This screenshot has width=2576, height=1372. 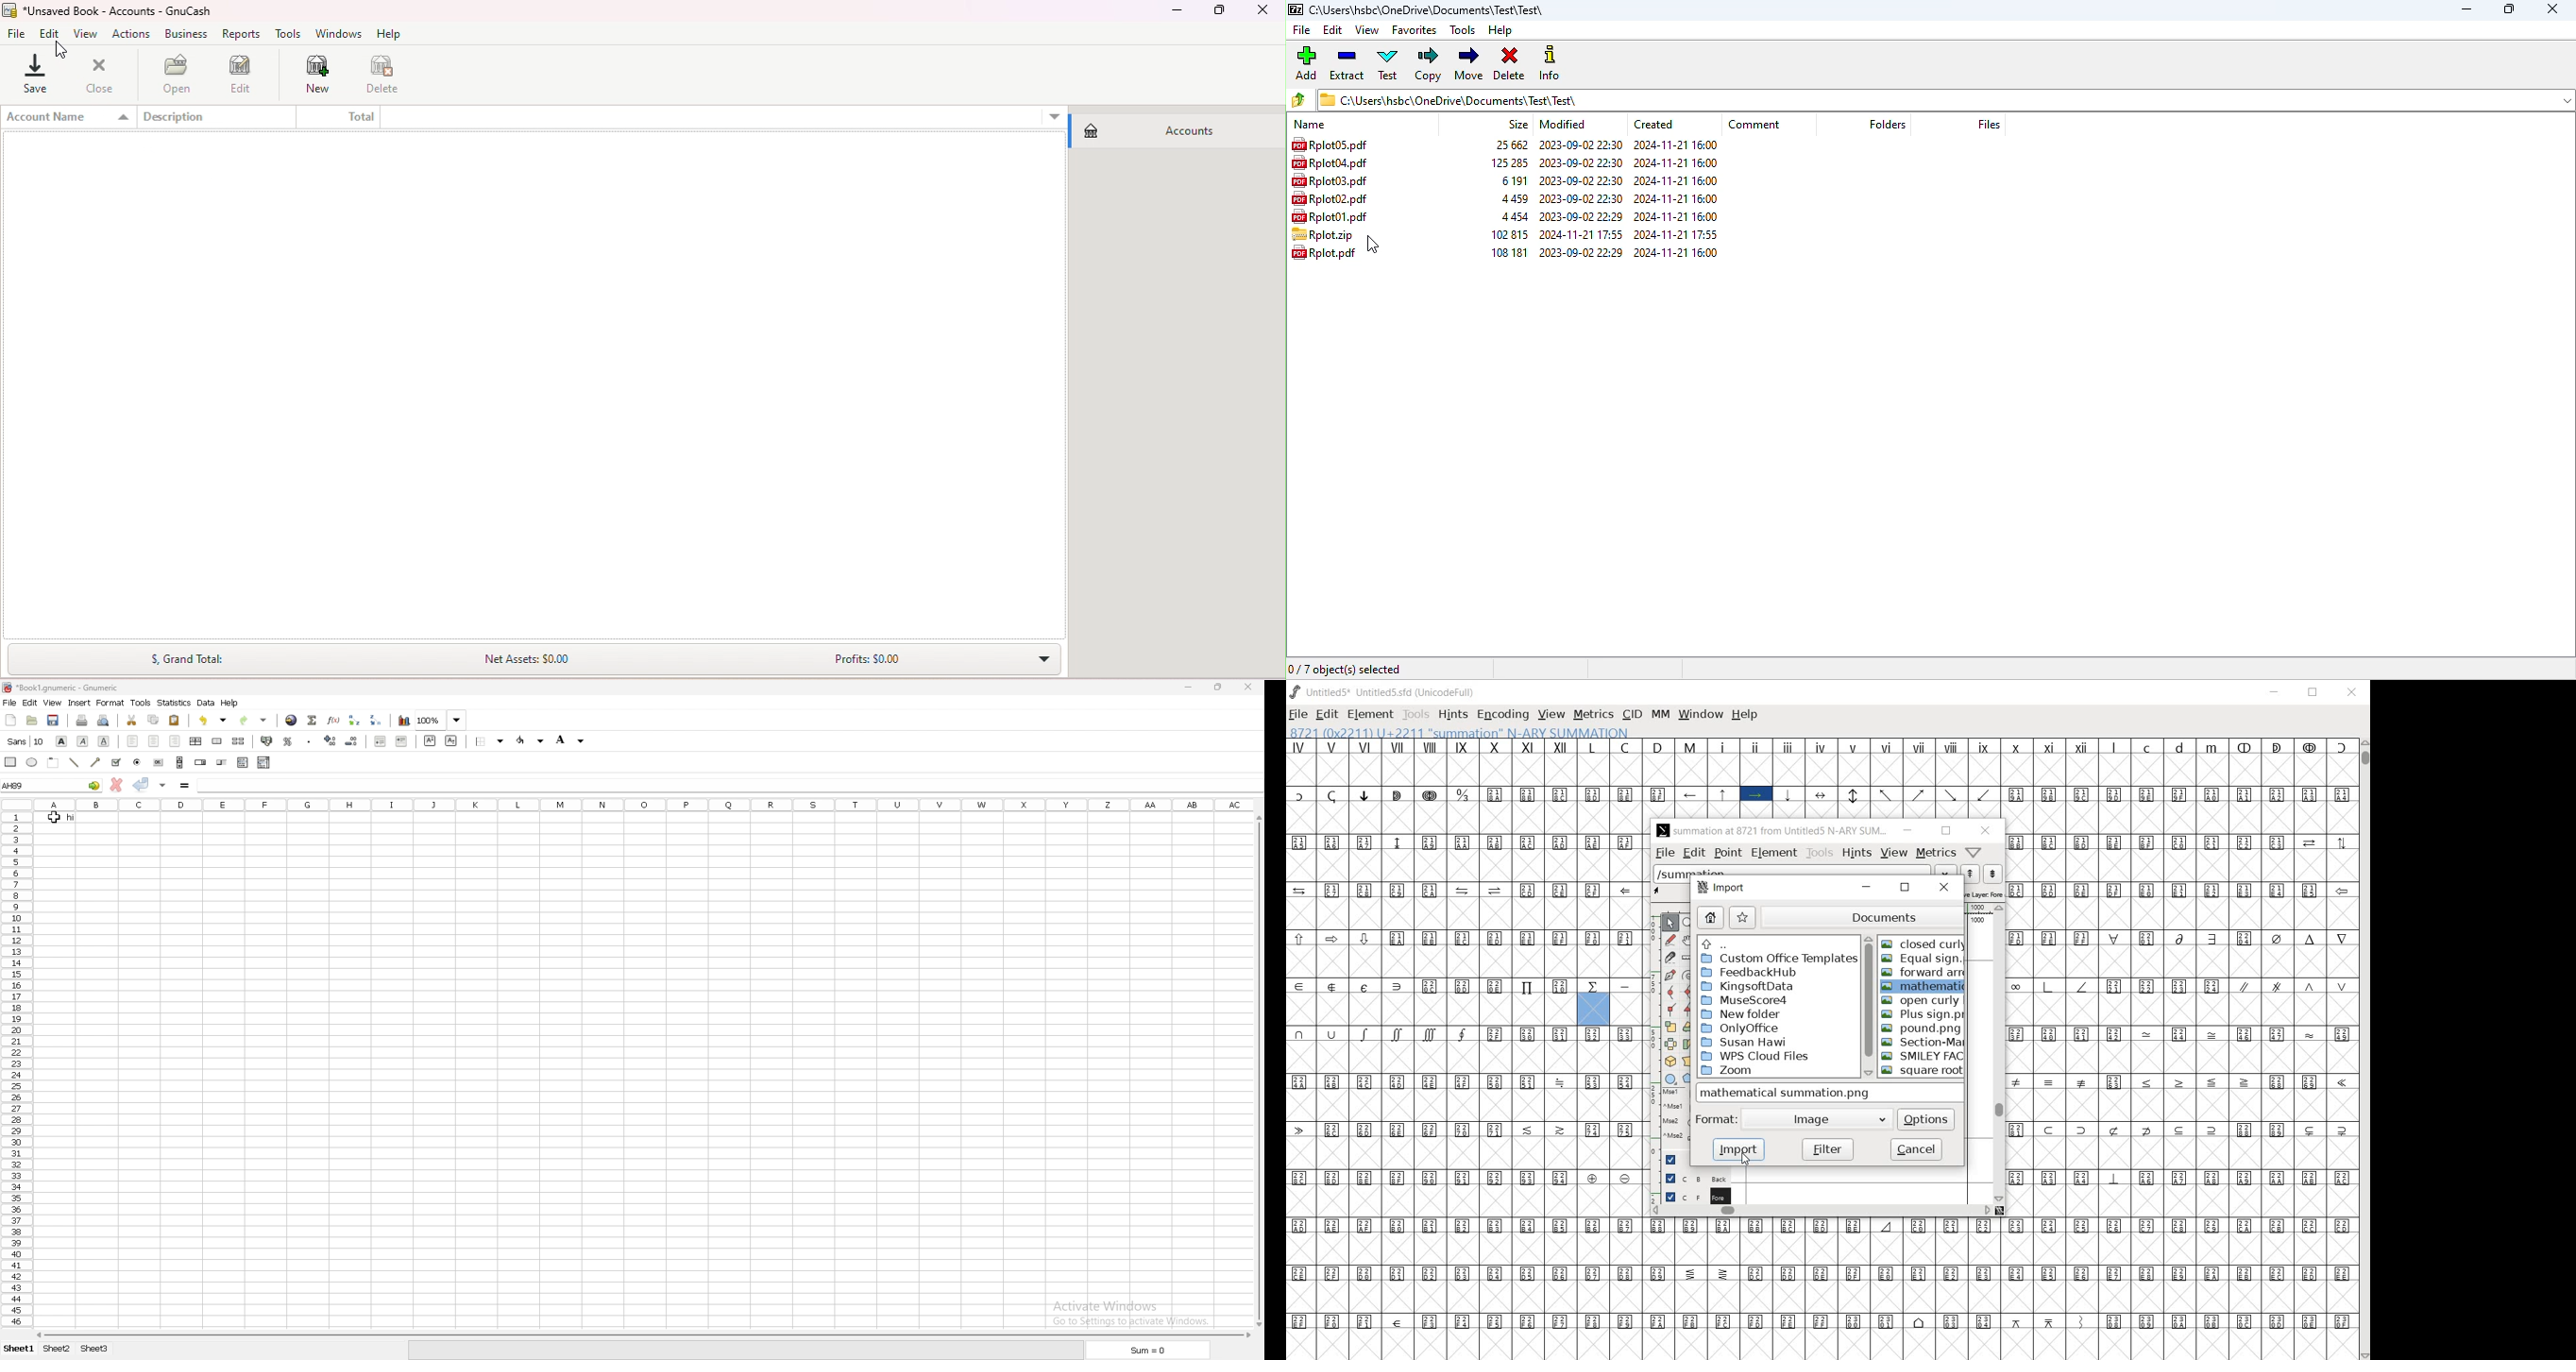 What do you see at coordinates (1326, 715) in the screenshot?
I see `EDIT` at bounding box center [1326, 715].